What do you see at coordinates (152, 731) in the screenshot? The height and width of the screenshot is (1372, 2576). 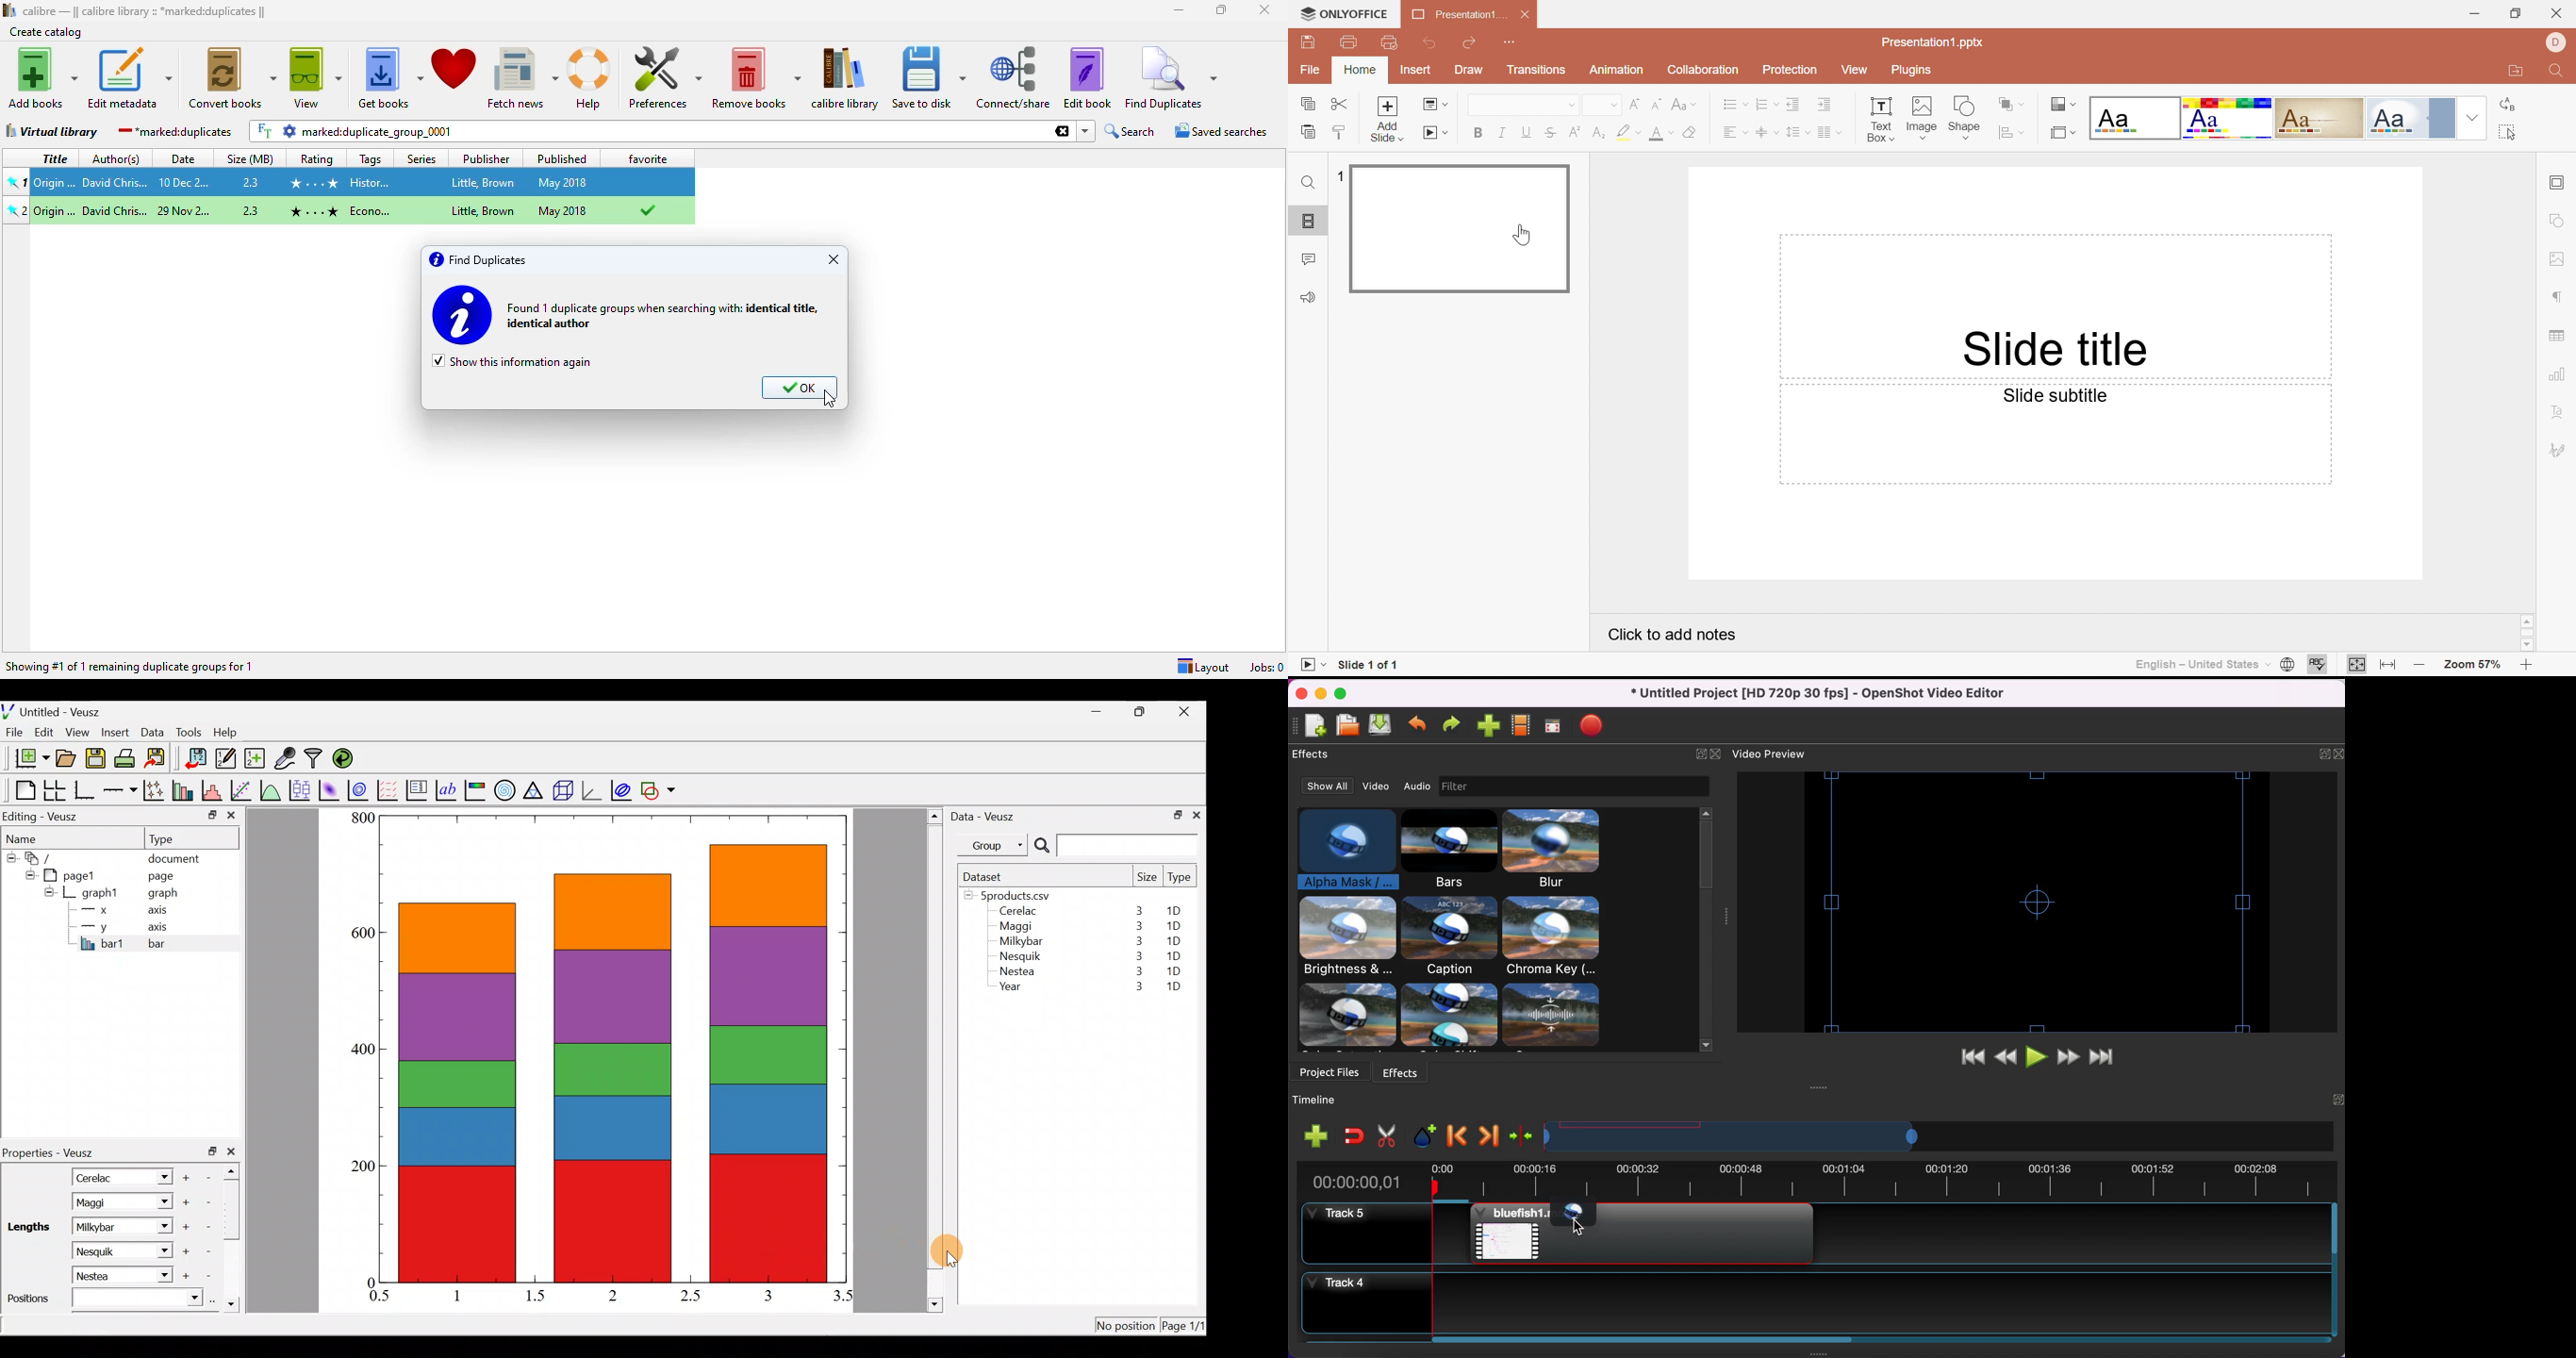 I see `Data` at bounding box center [152, 731].